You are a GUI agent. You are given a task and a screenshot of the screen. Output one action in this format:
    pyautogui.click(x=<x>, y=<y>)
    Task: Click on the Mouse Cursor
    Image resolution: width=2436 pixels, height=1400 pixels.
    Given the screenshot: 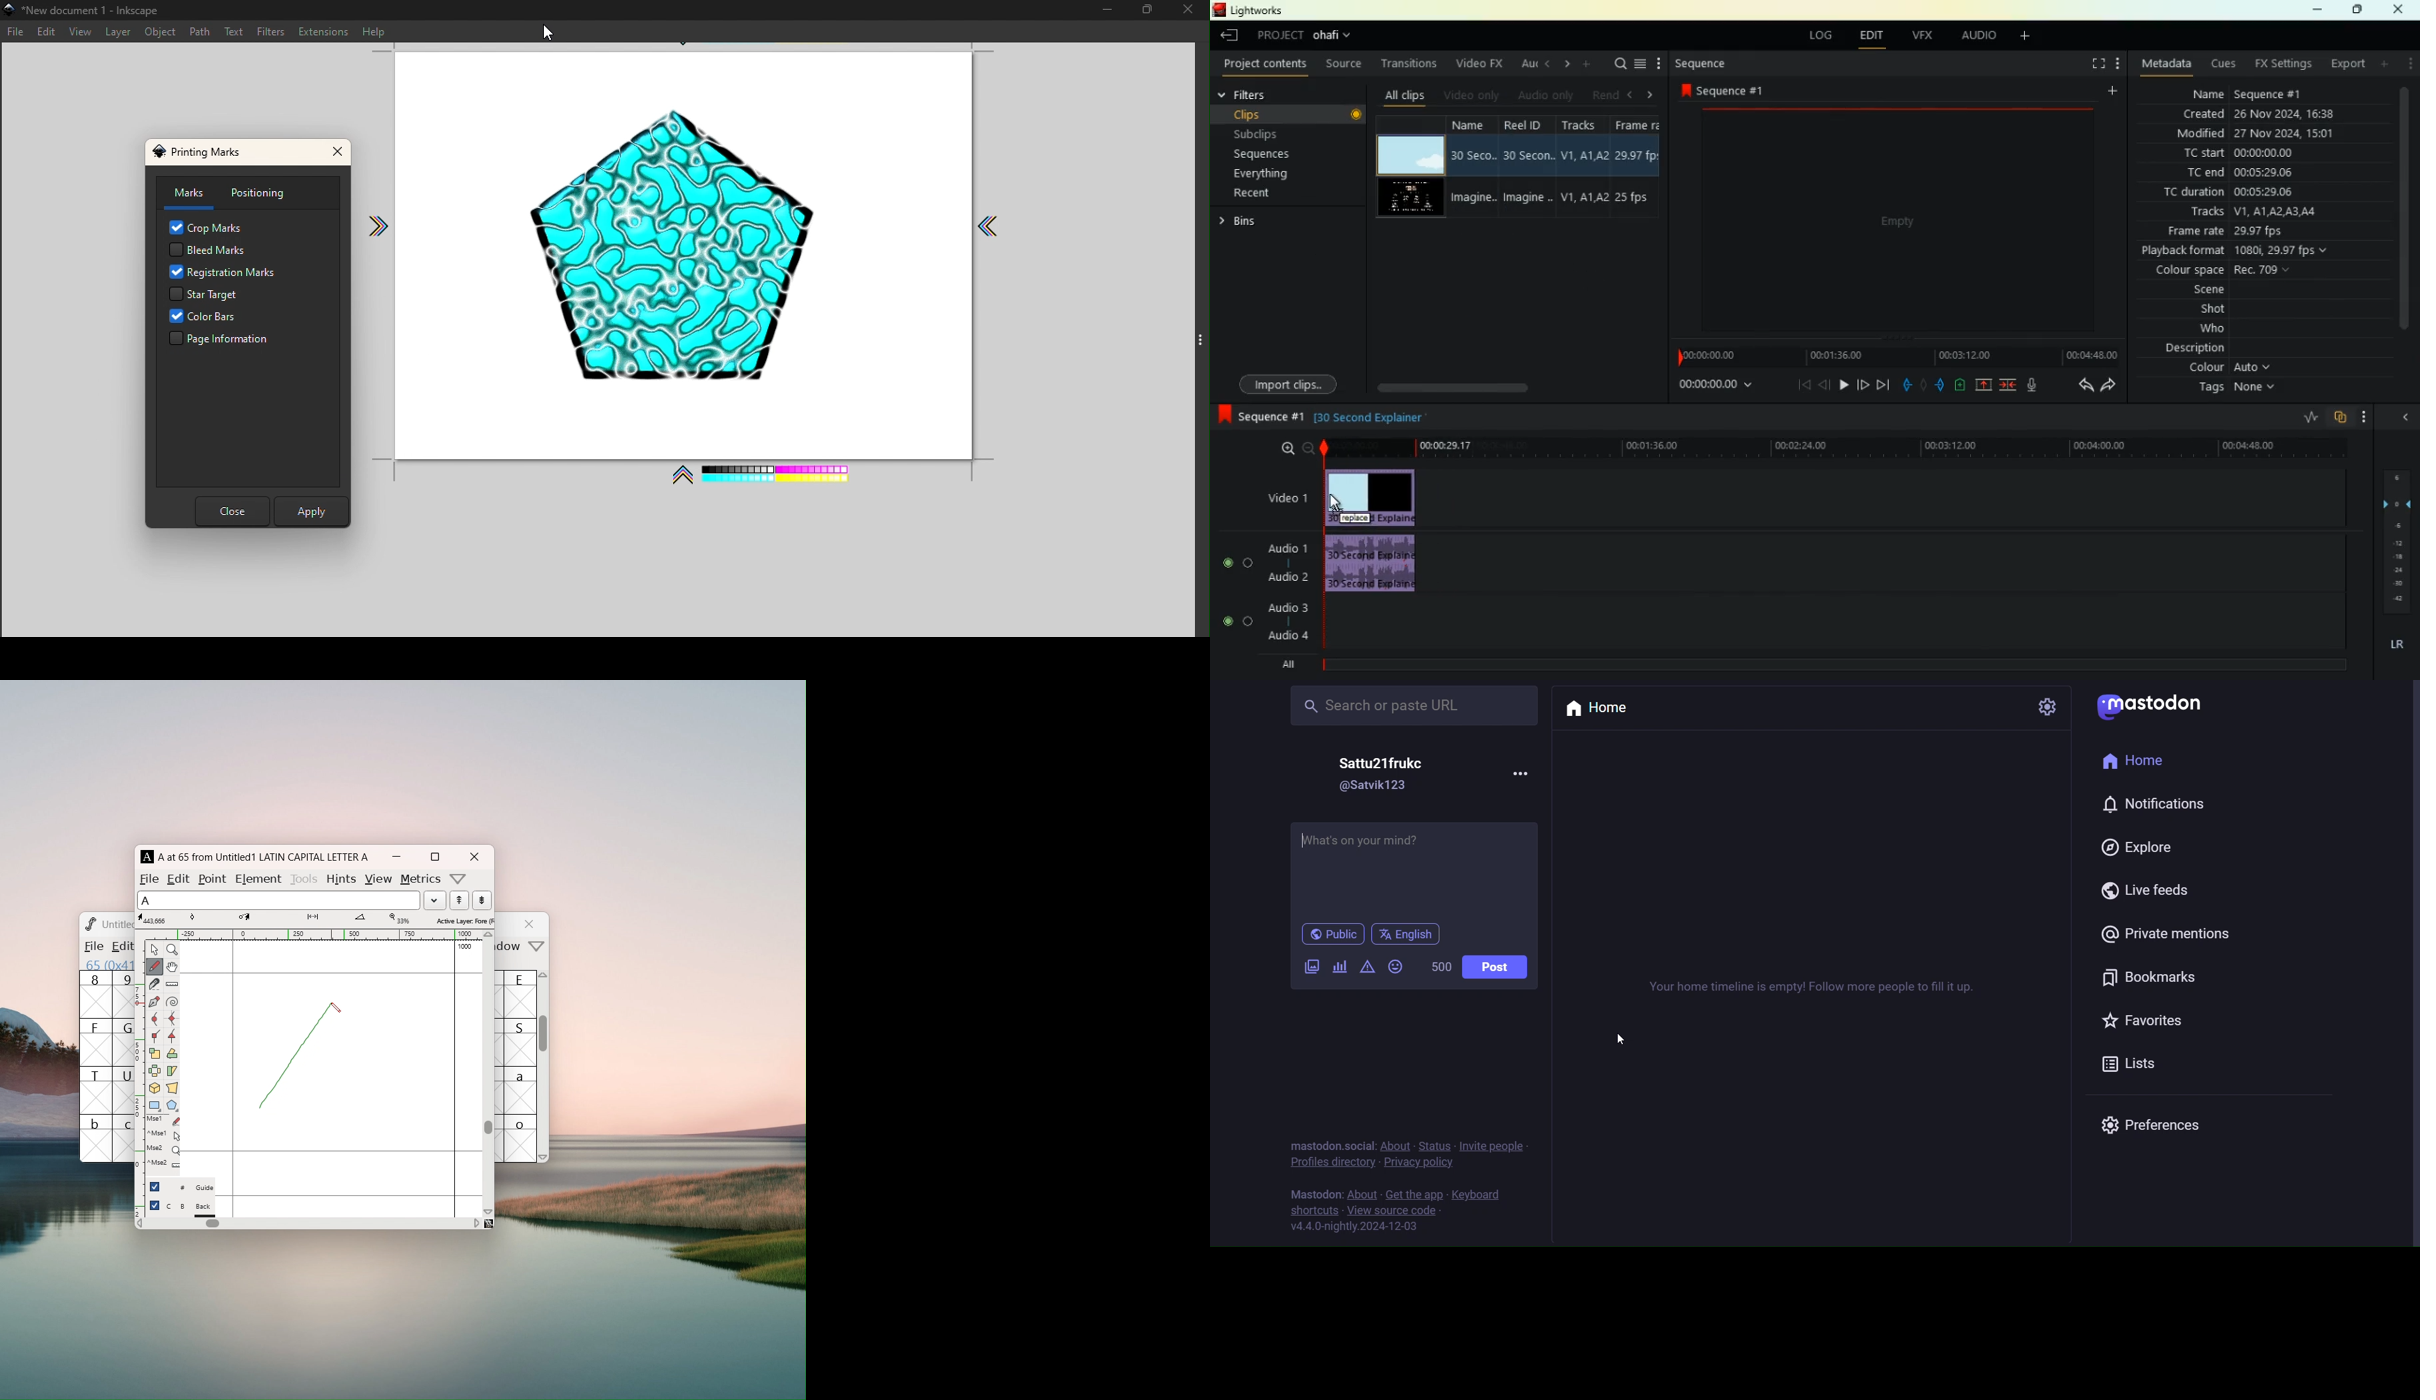 What is the action you would take?
    pyautogui.click(x=1412, y=164)
    